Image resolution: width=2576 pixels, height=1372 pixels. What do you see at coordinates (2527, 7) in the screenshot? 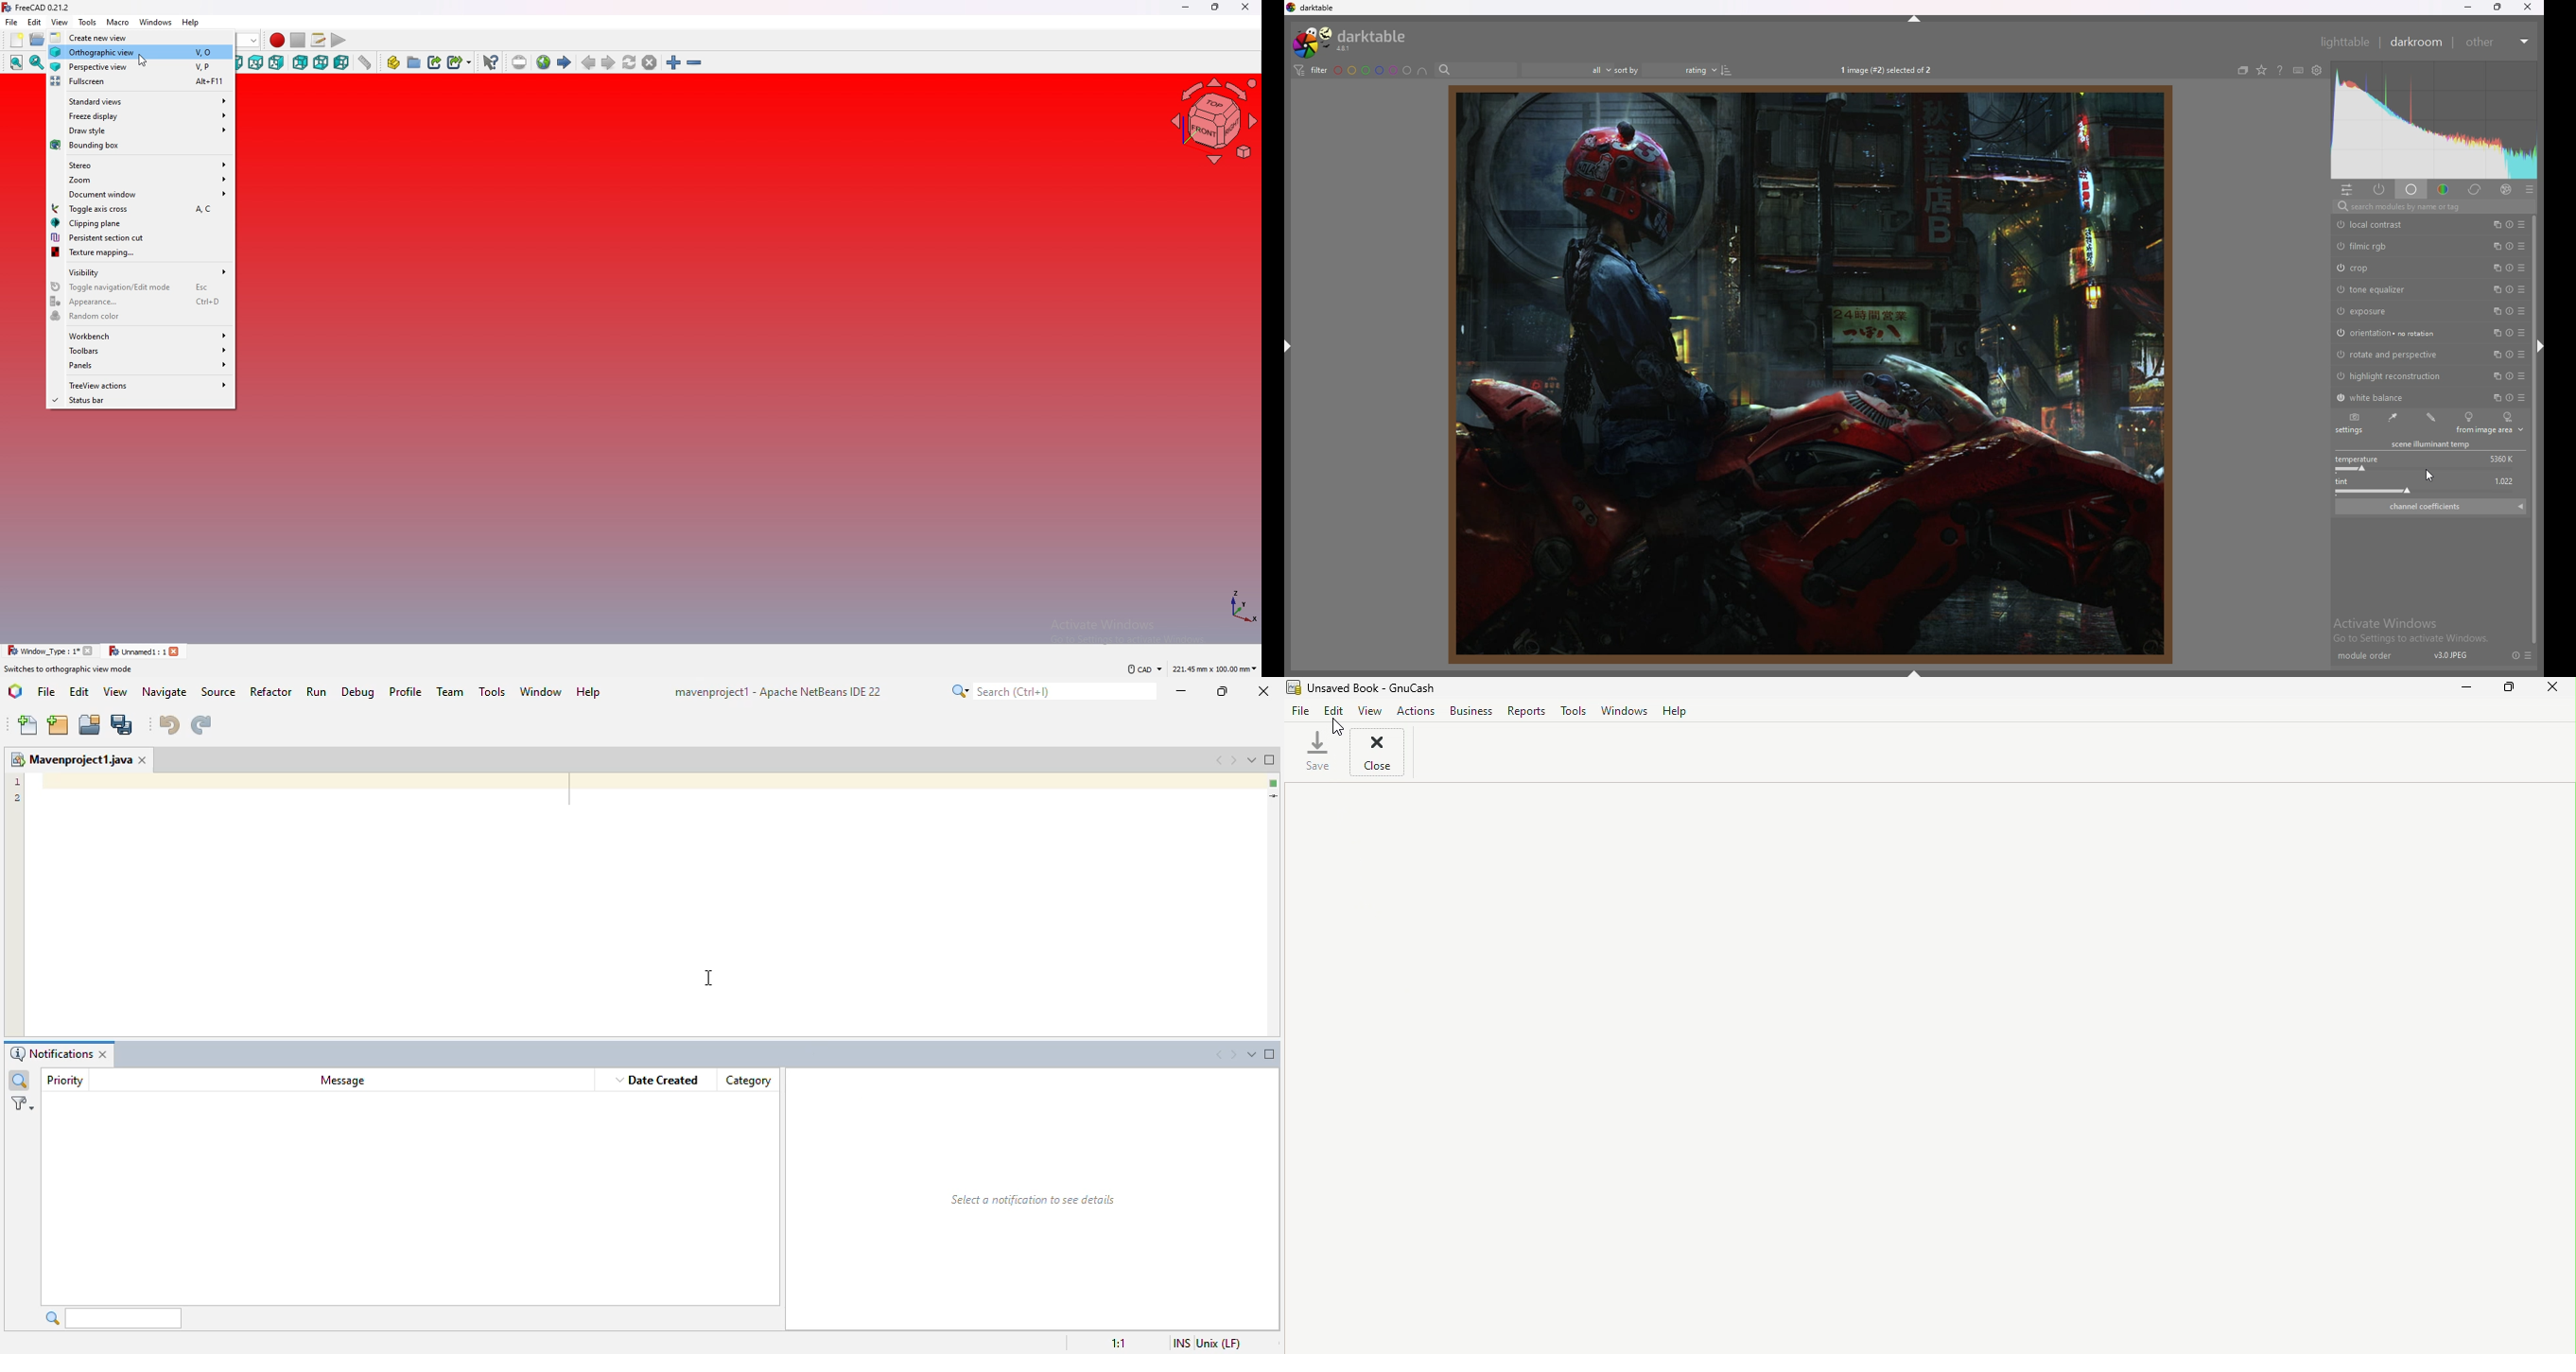
I see `close` at bounding box center [2527, 7].